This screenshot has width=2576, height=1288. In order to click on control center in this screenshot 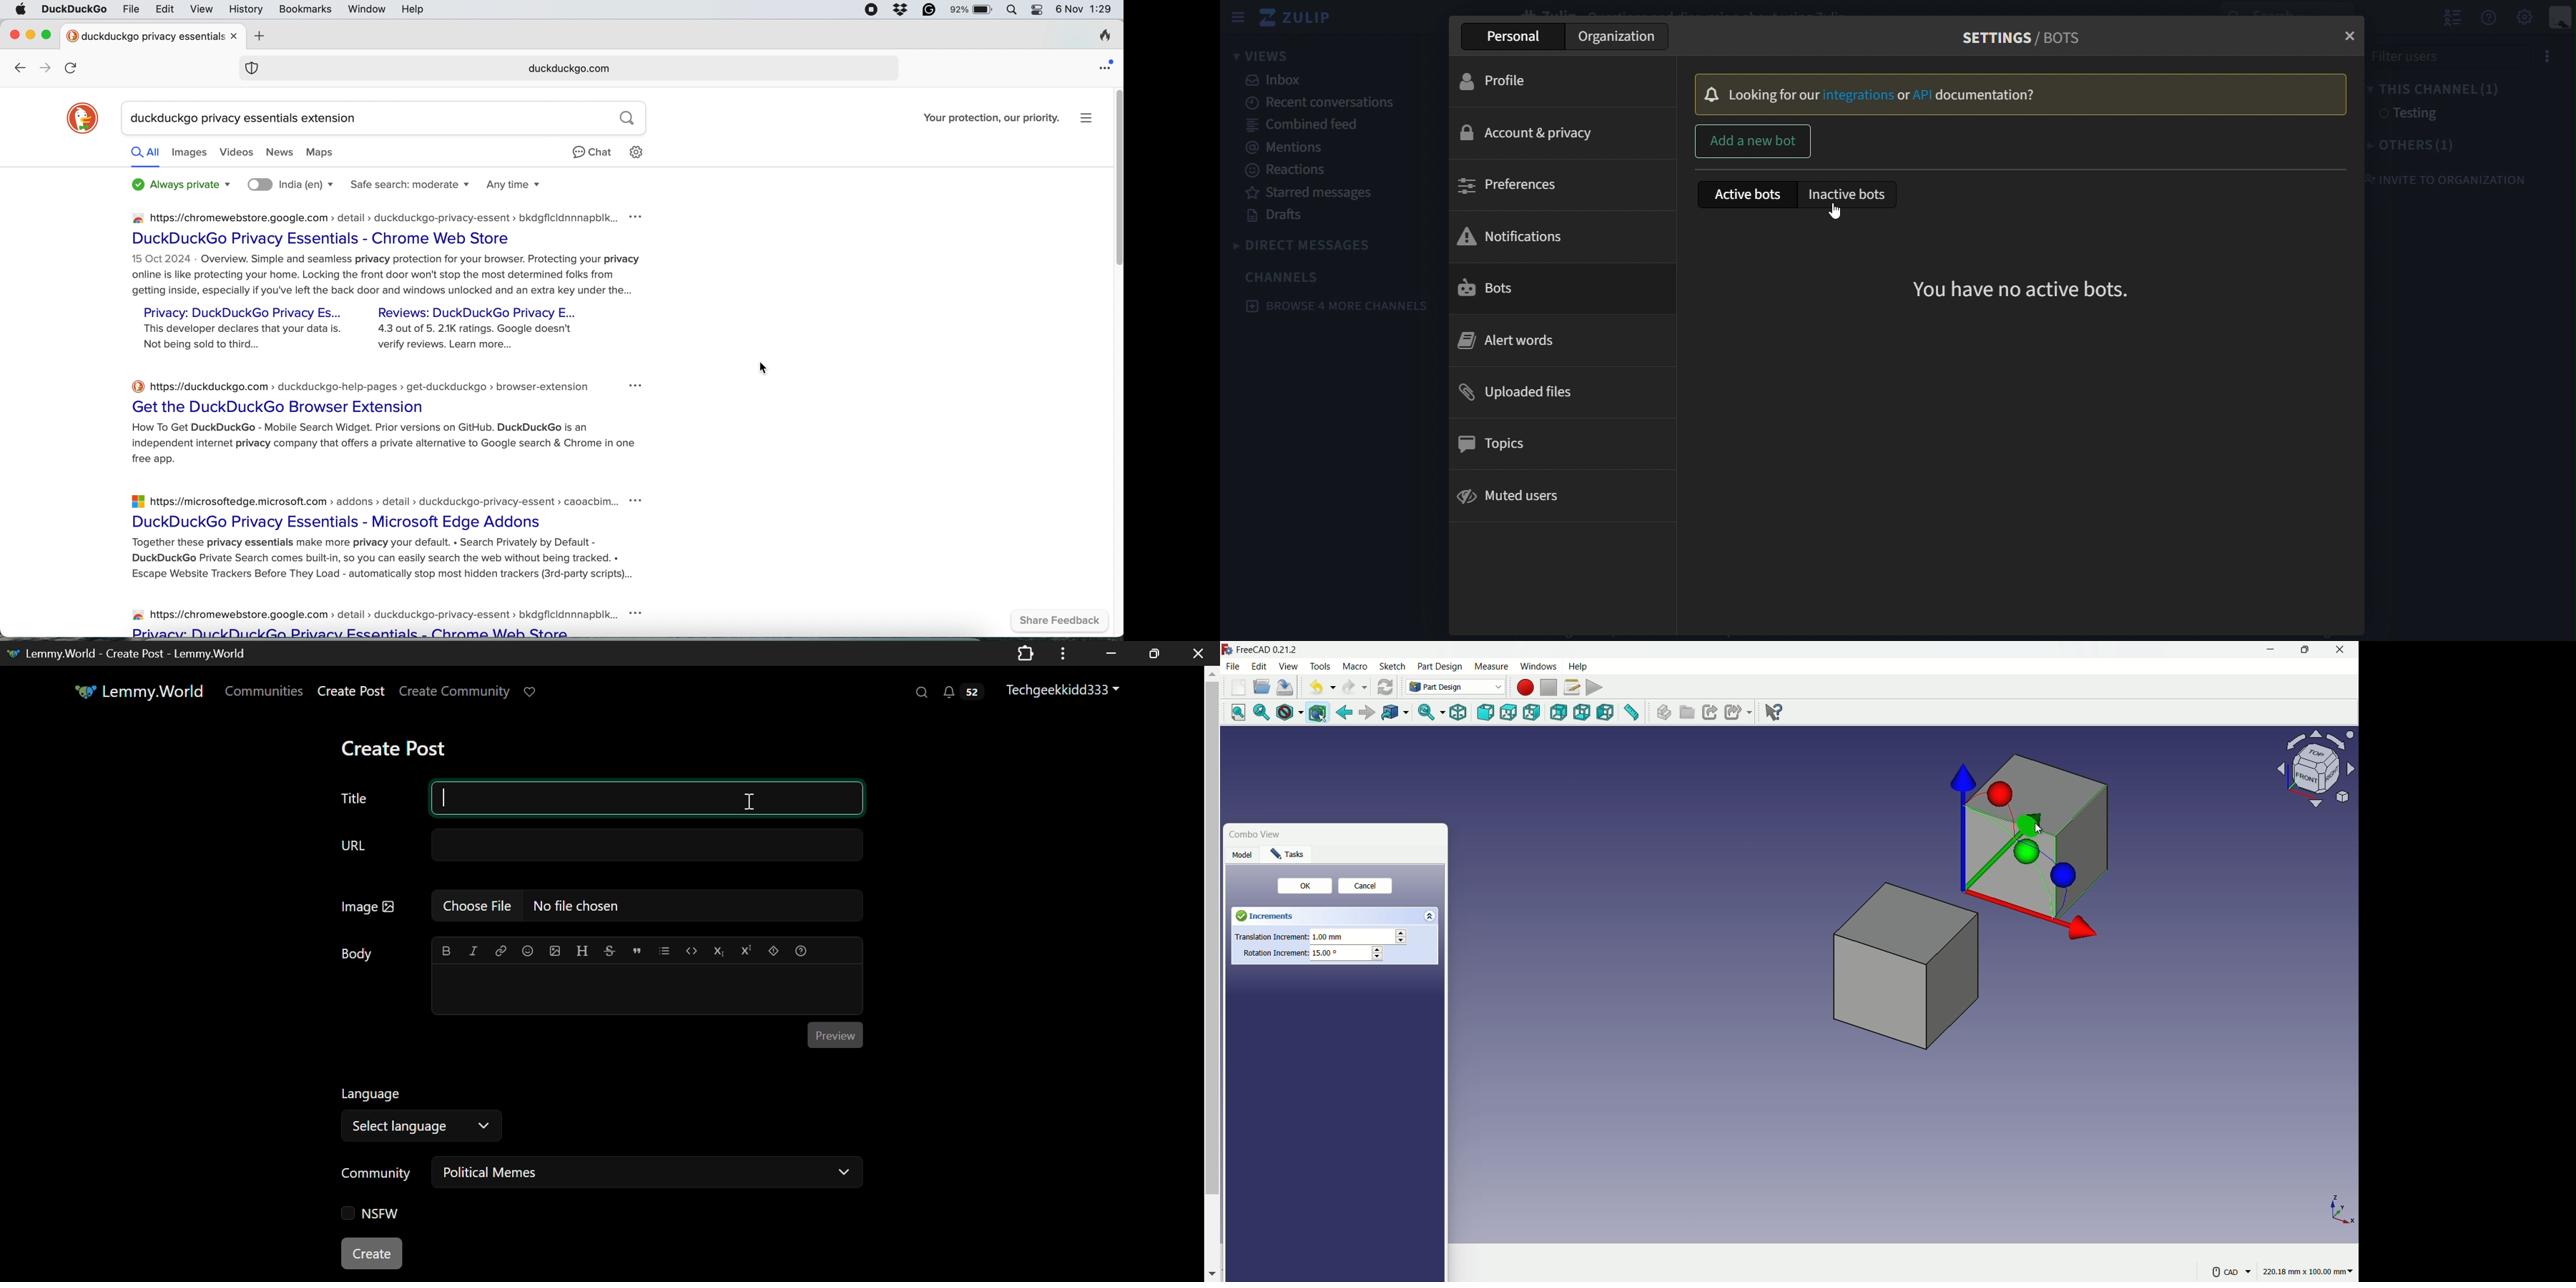, I will do `click(1038, 9)`.